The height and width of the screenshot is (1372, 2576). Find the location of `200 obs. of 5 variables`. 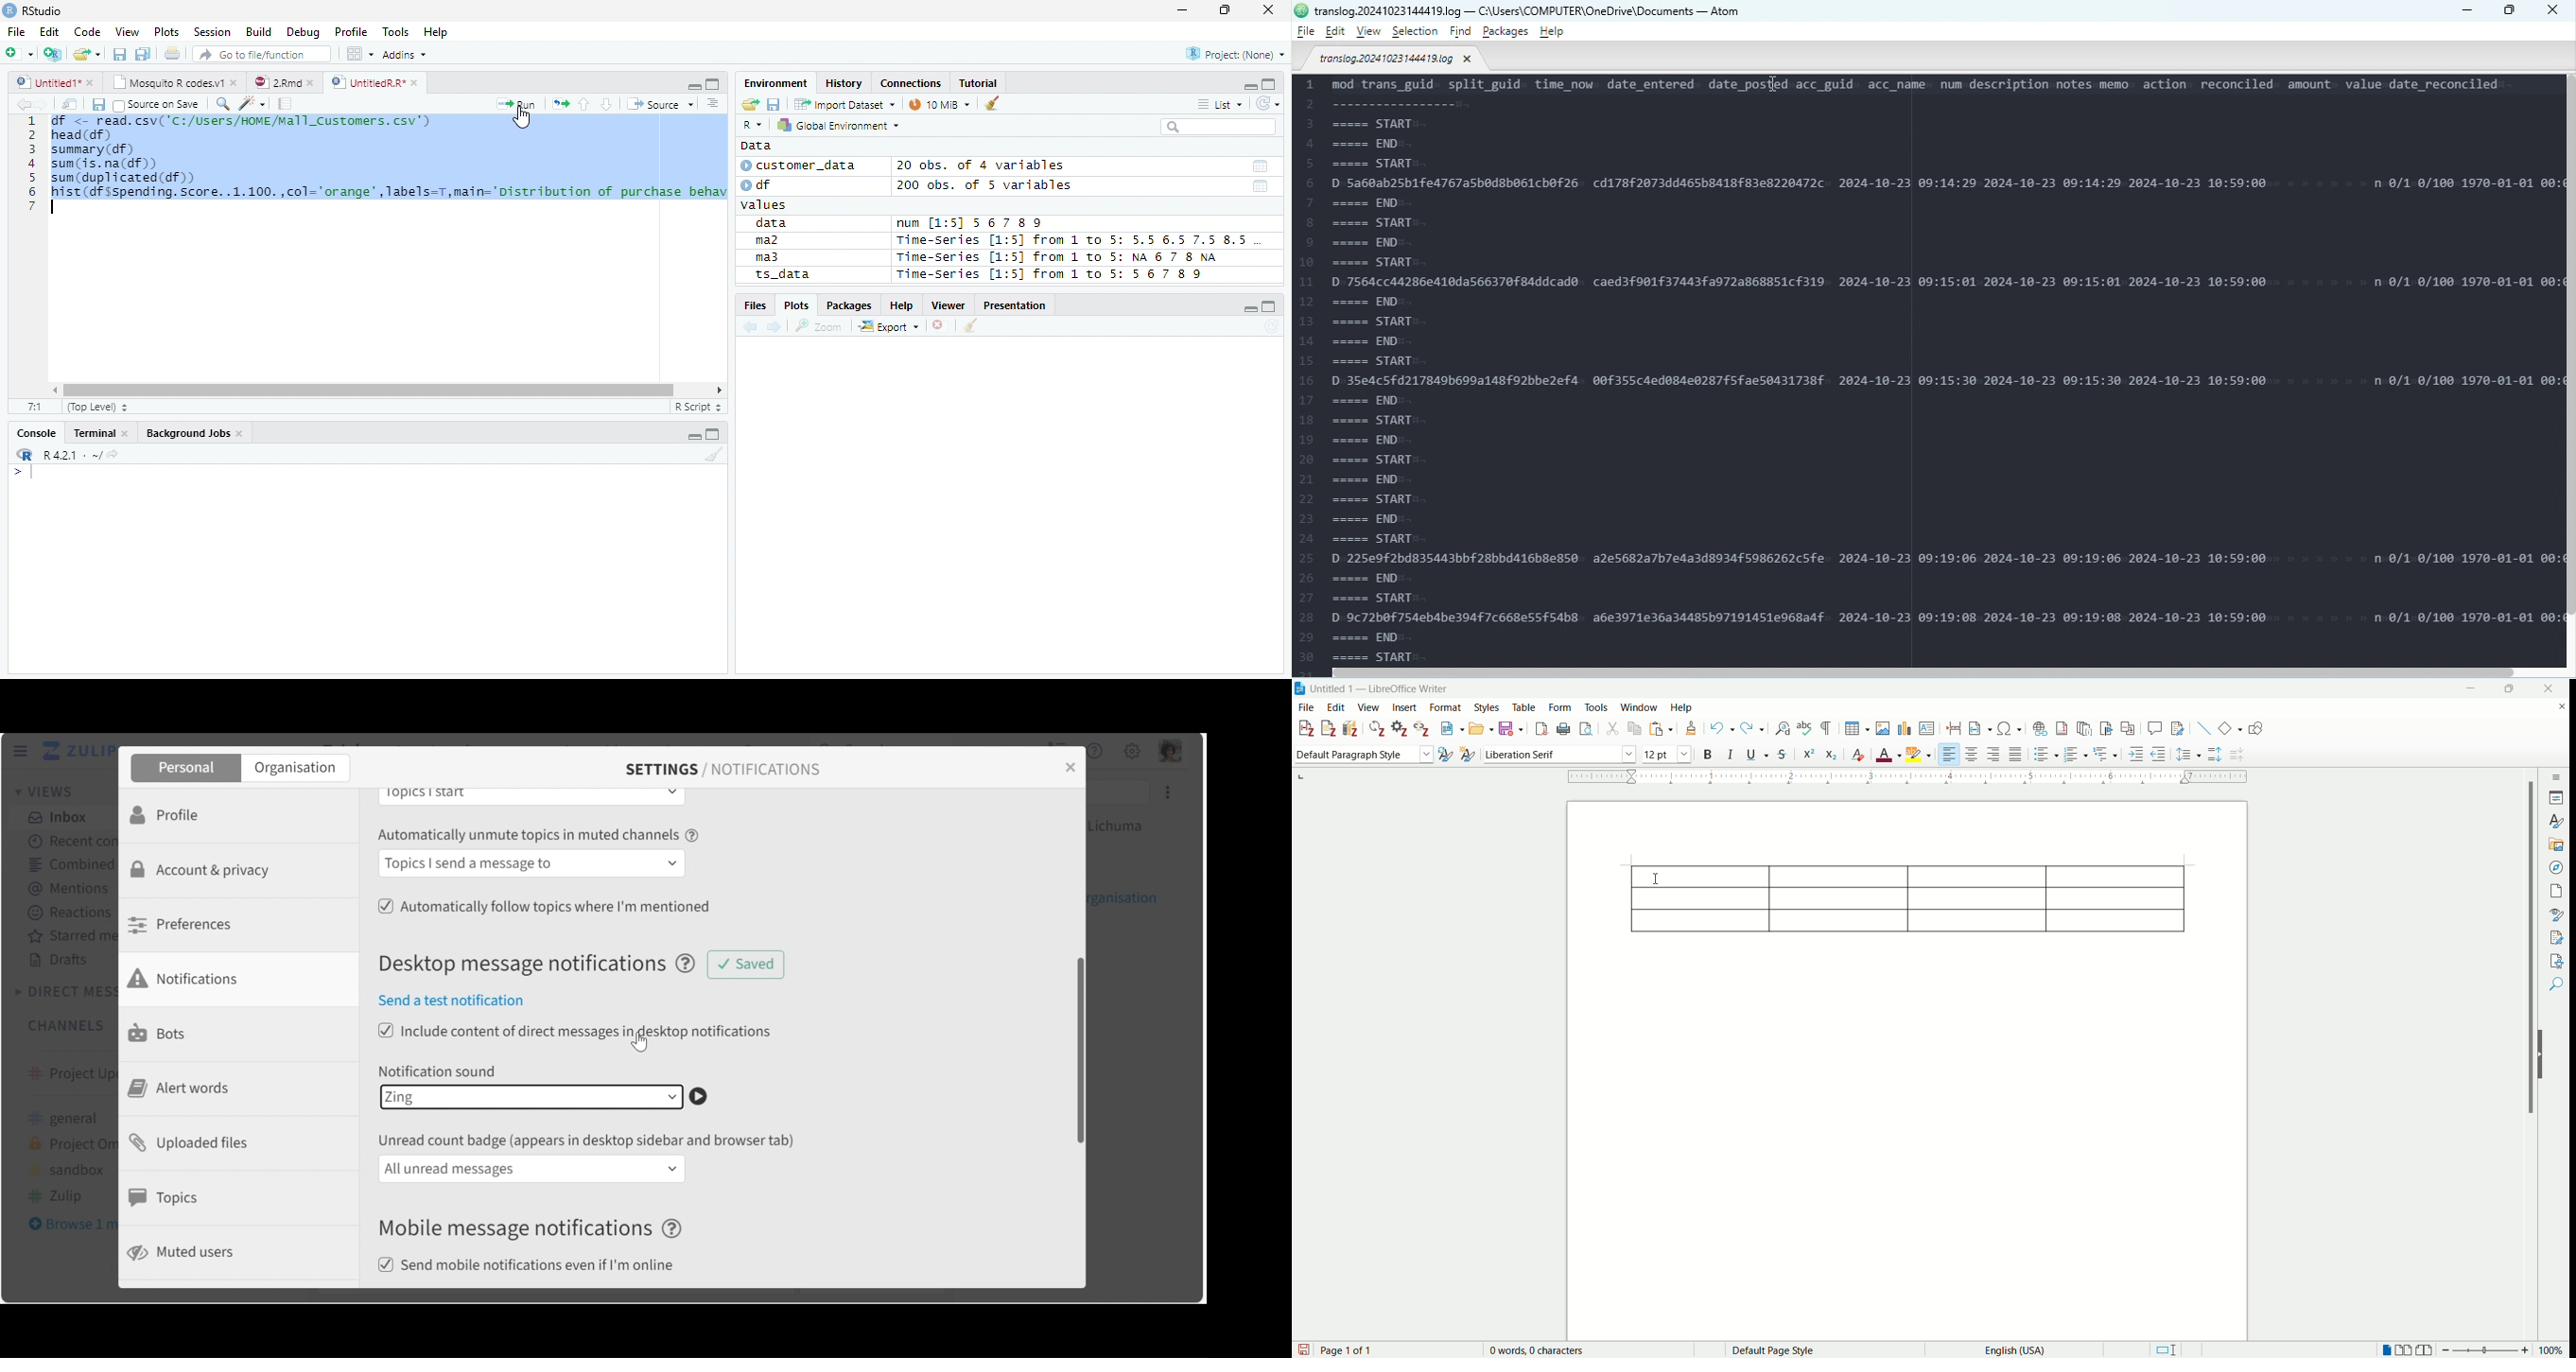

200 obs. of 5 variables is located at coordinates (982, 187).